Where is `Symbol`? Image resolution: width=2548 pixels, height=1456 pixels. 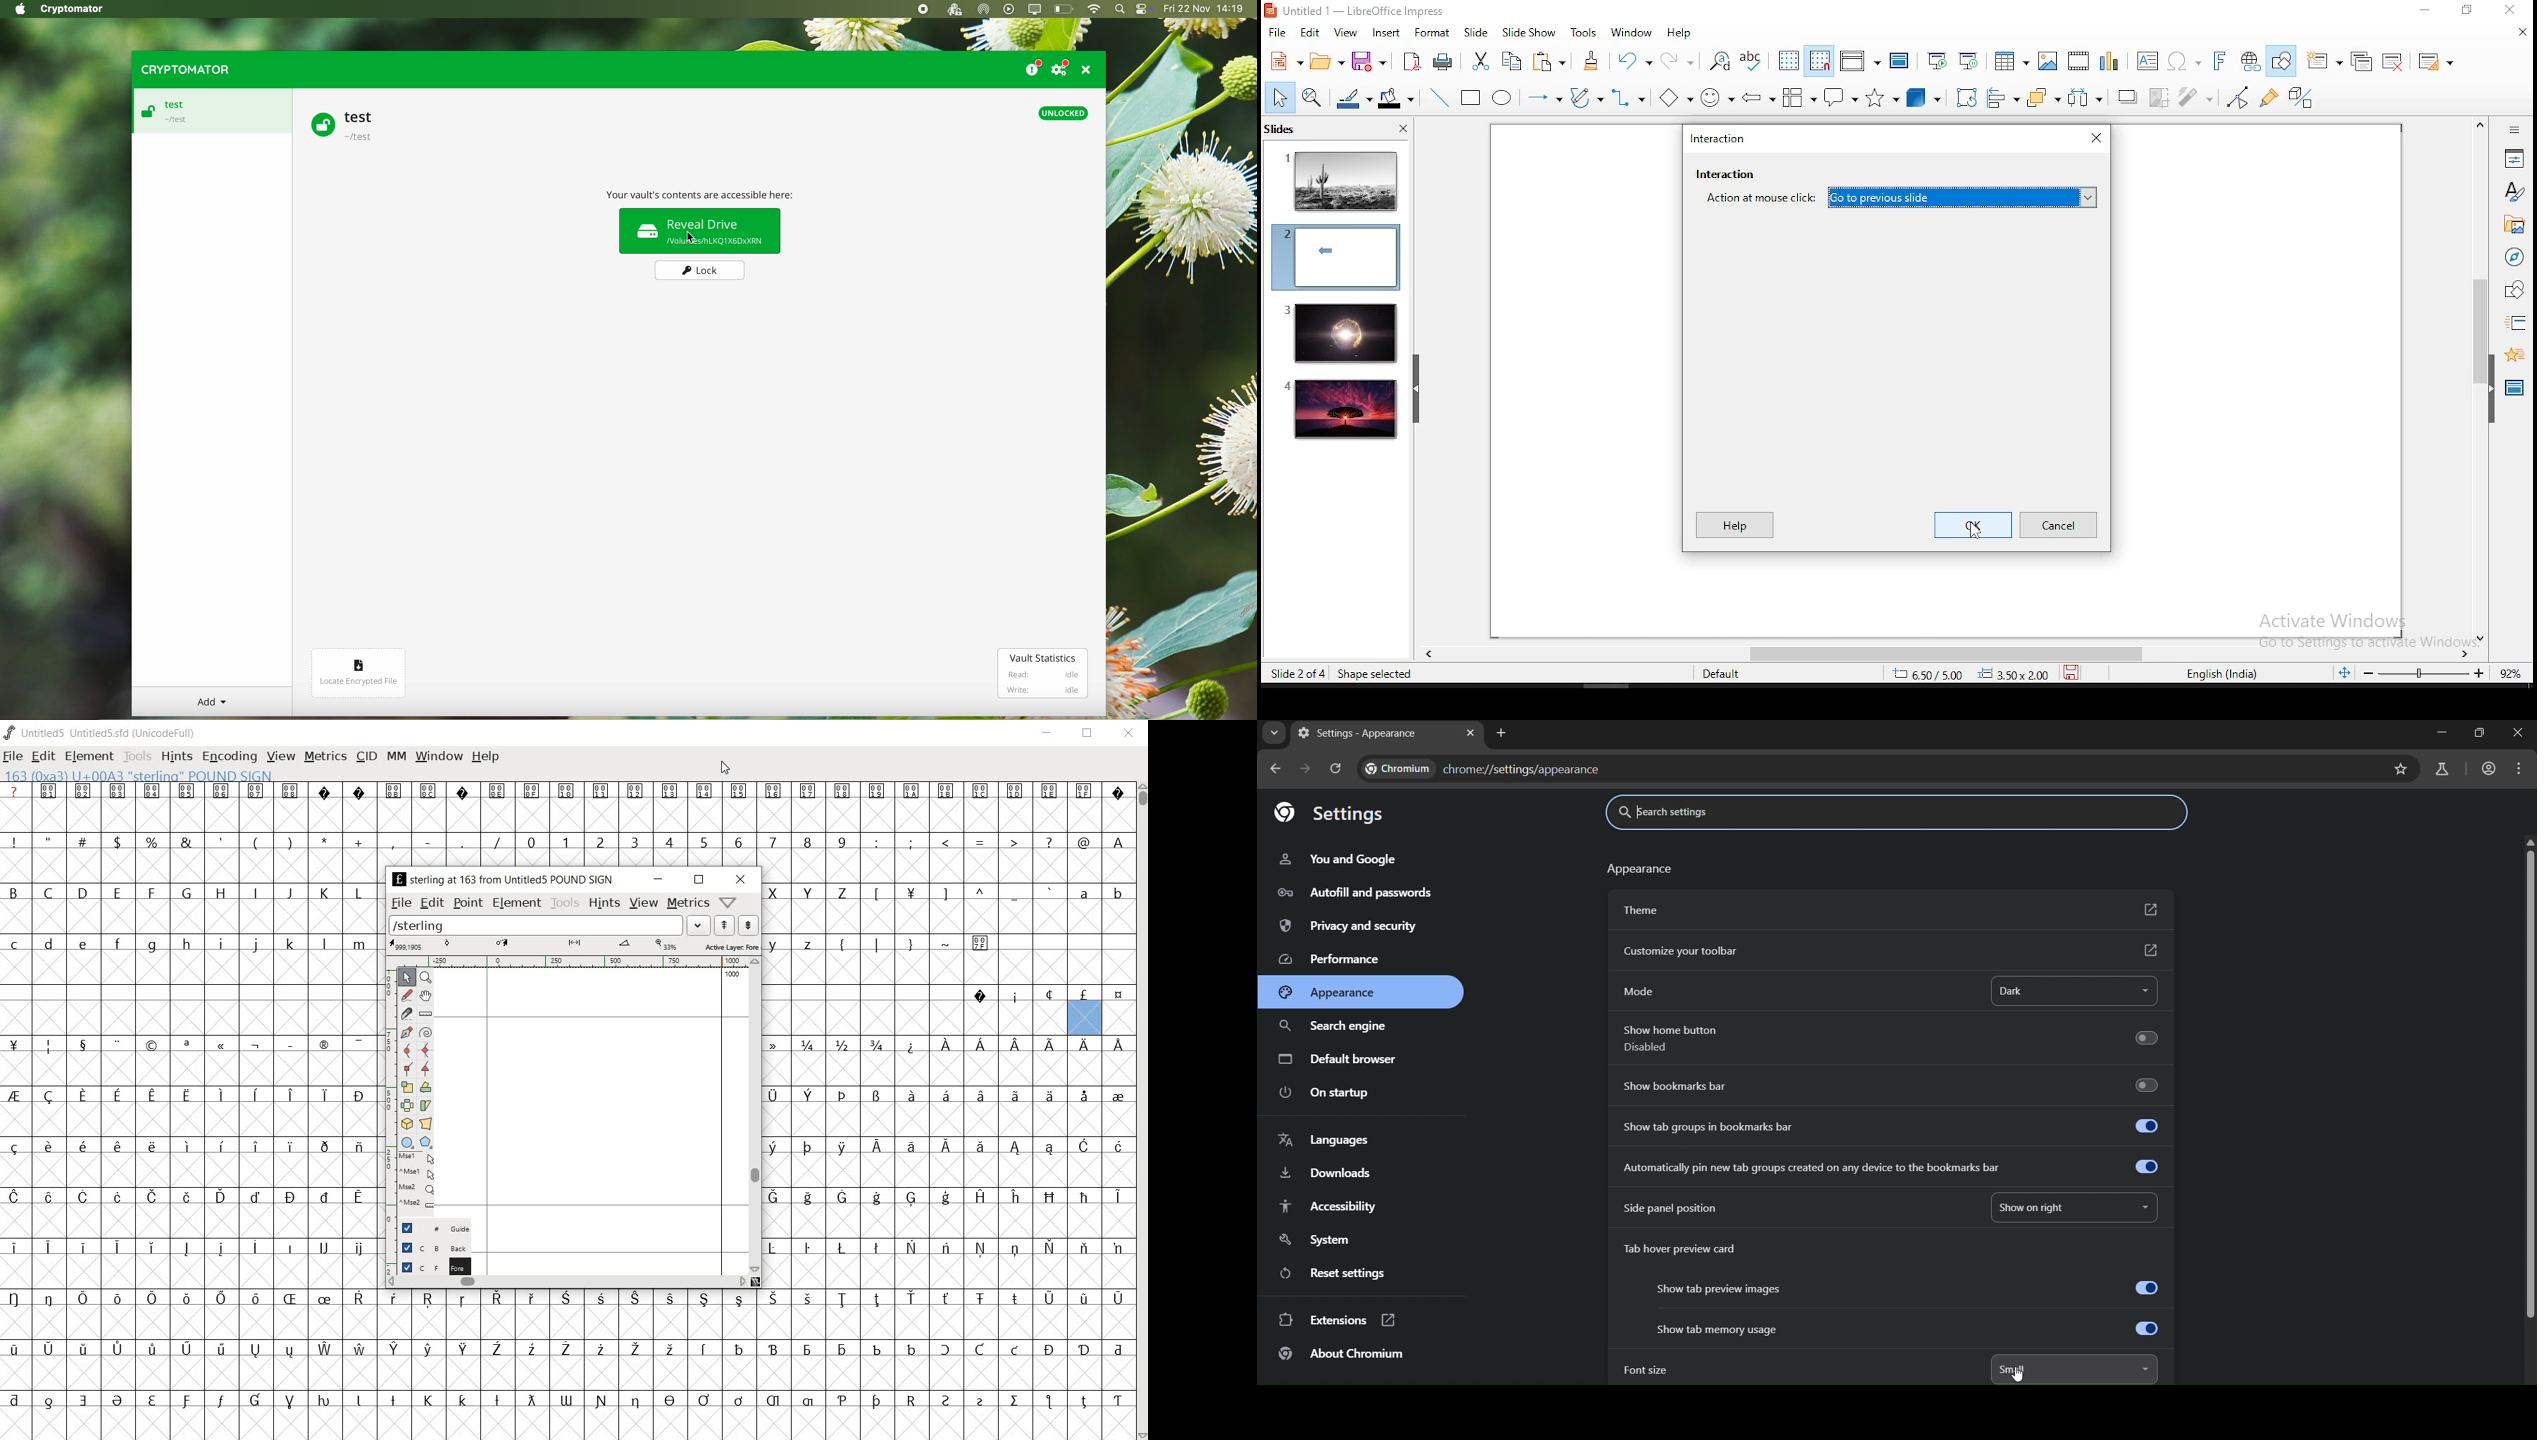 Symbol is located at coordinates (669, 1298).